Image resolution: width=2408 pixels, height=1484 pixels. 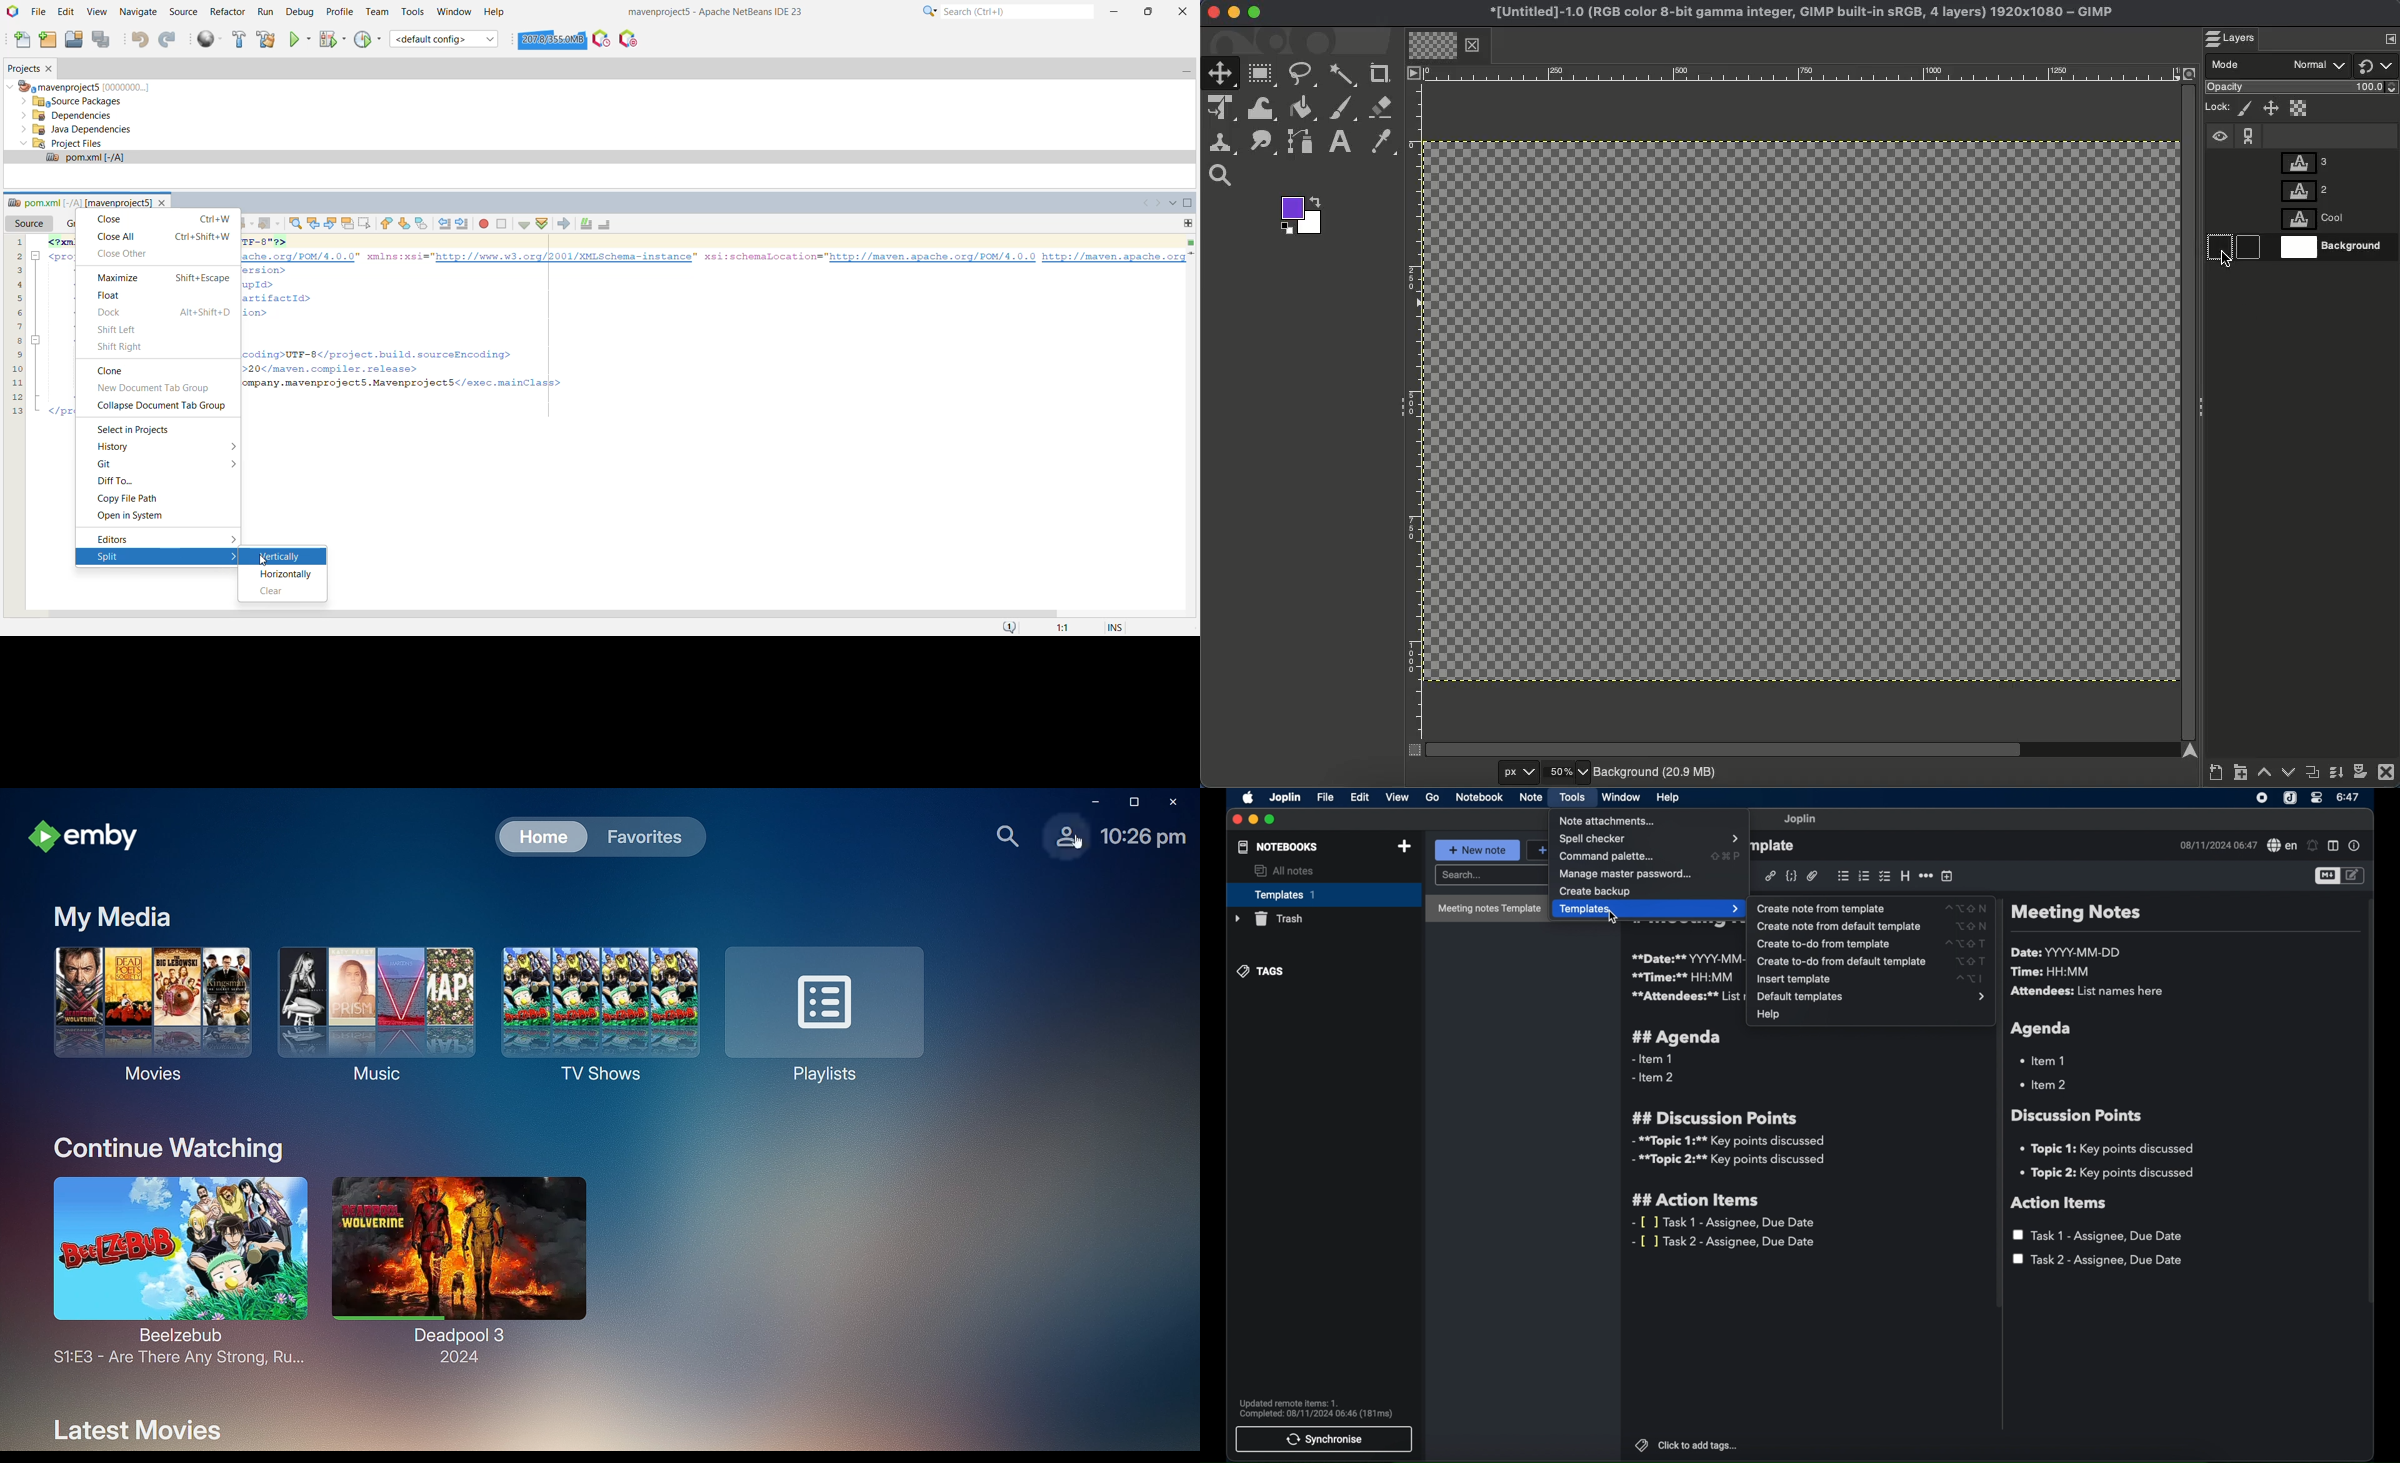 What do you see at coordinates (16, 256) in the screenshot?
I see `2` at bounding box center [16, 256].